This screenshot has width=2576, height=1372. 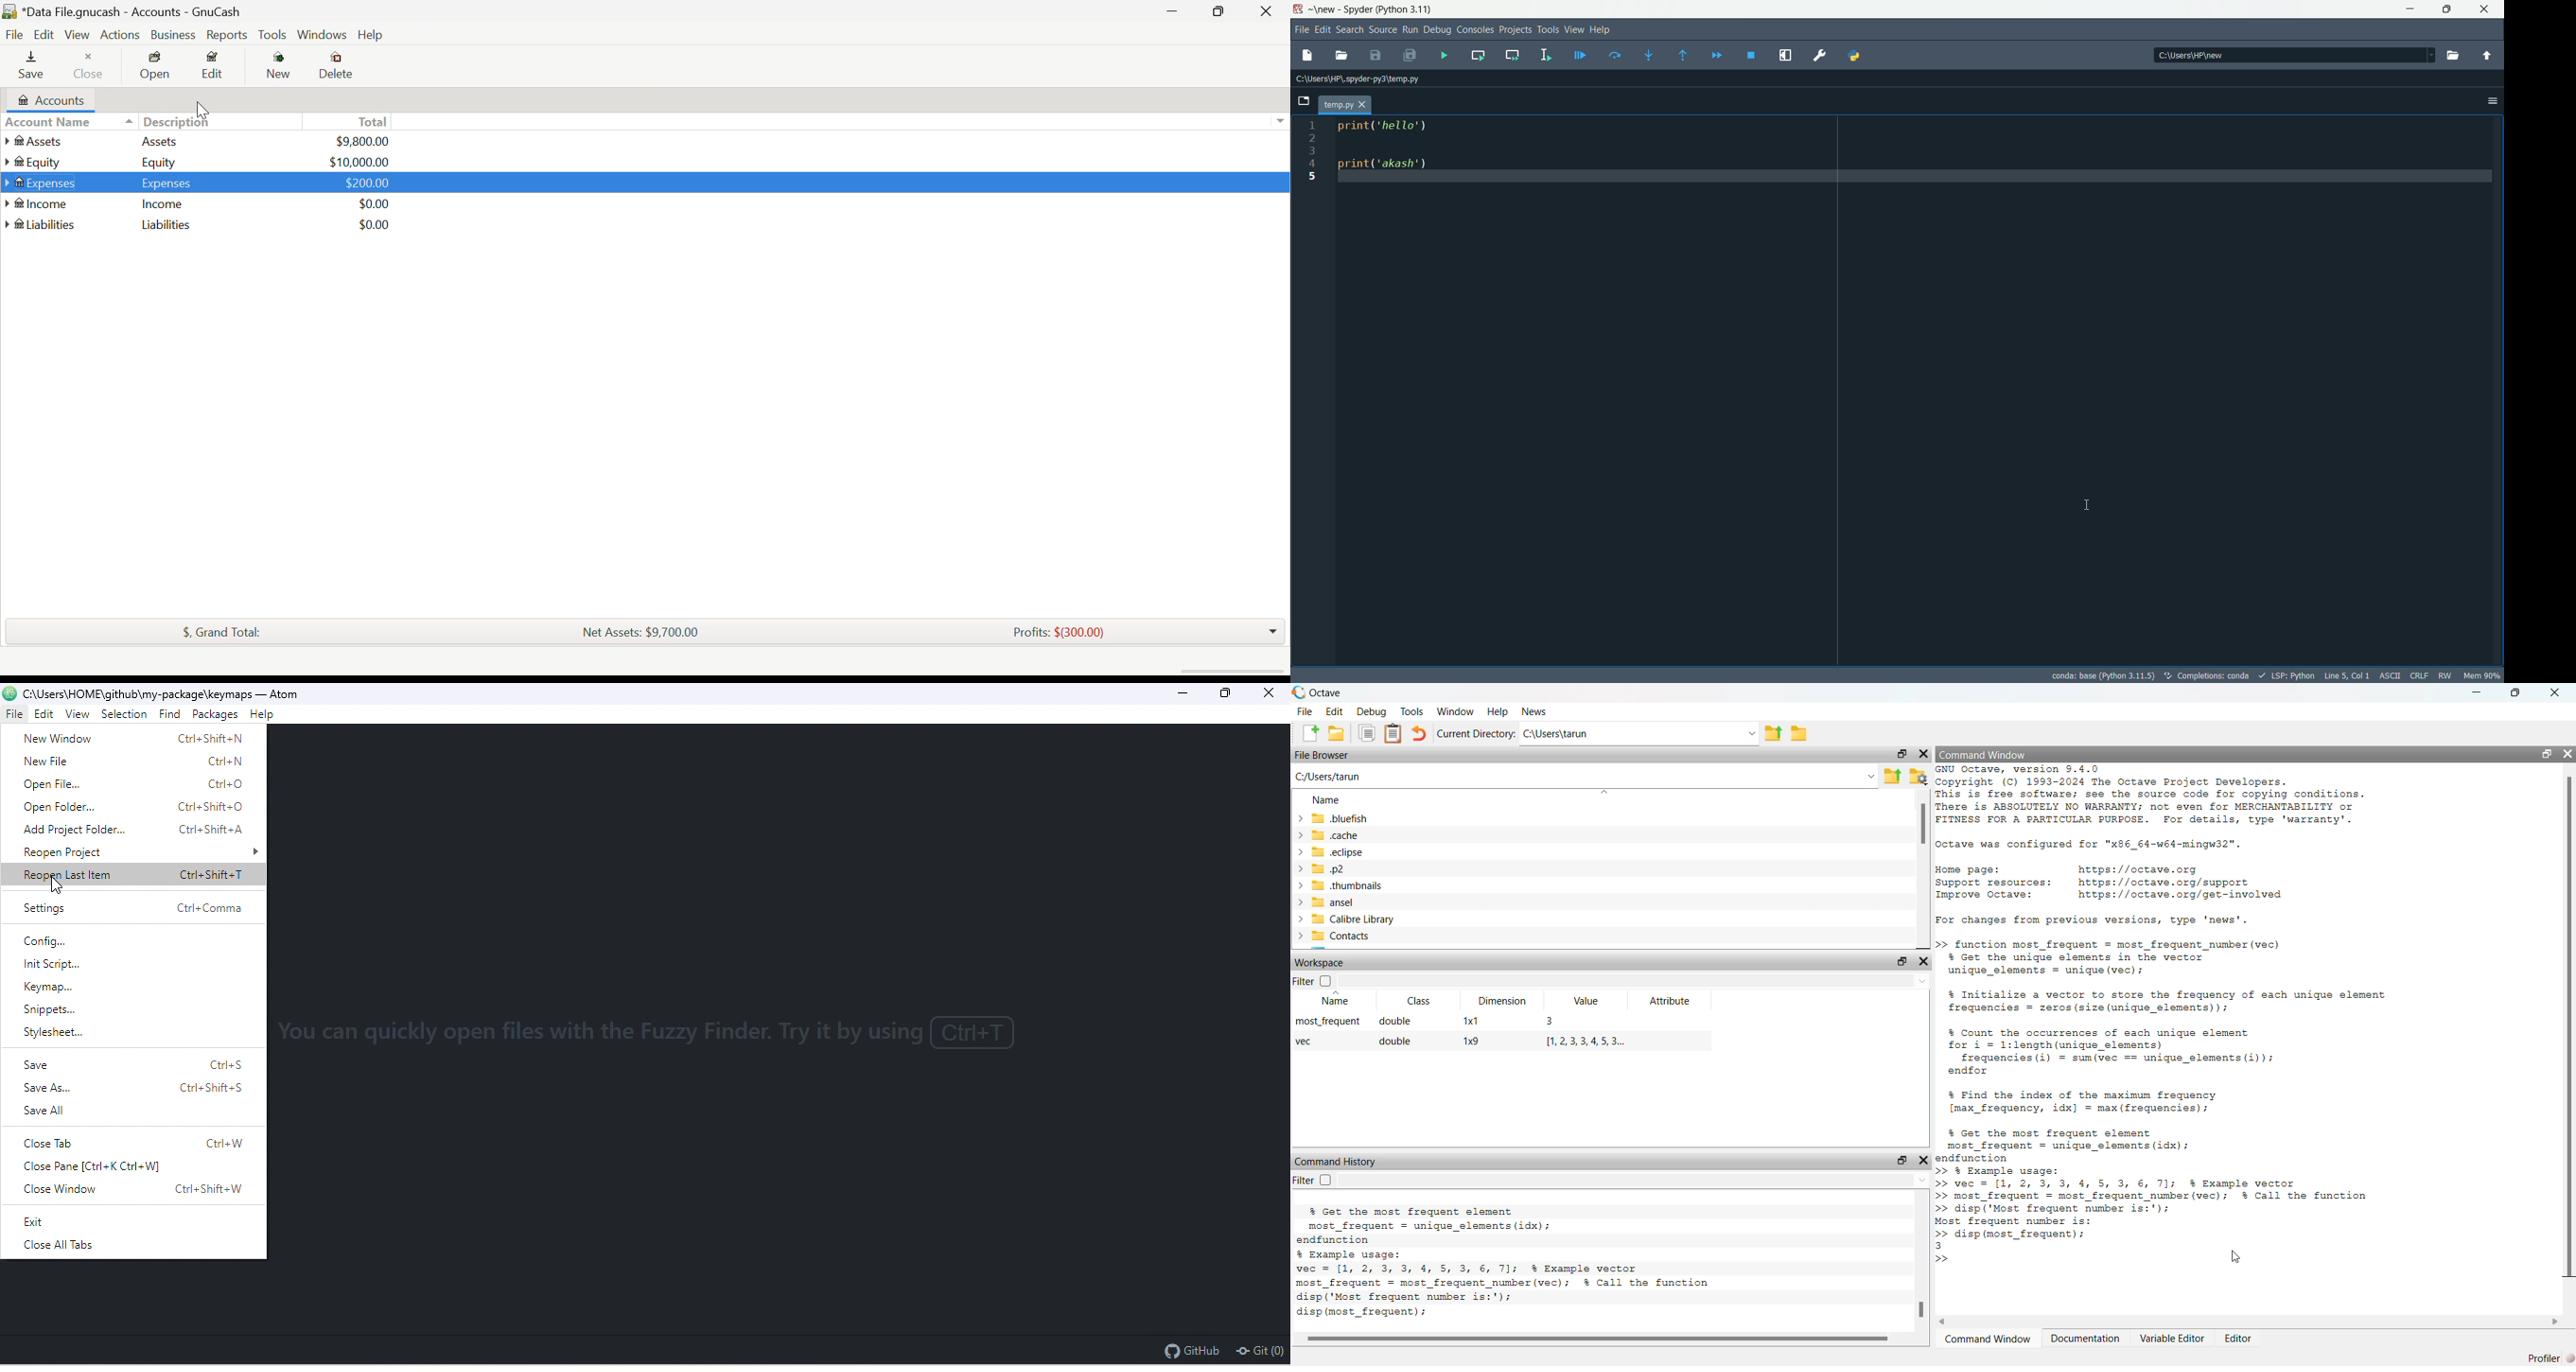 What do you see at coordinates (198, 181) in the screenshot?
I see `Expenses Expenses $200.00` at bounding box center [198, 181].